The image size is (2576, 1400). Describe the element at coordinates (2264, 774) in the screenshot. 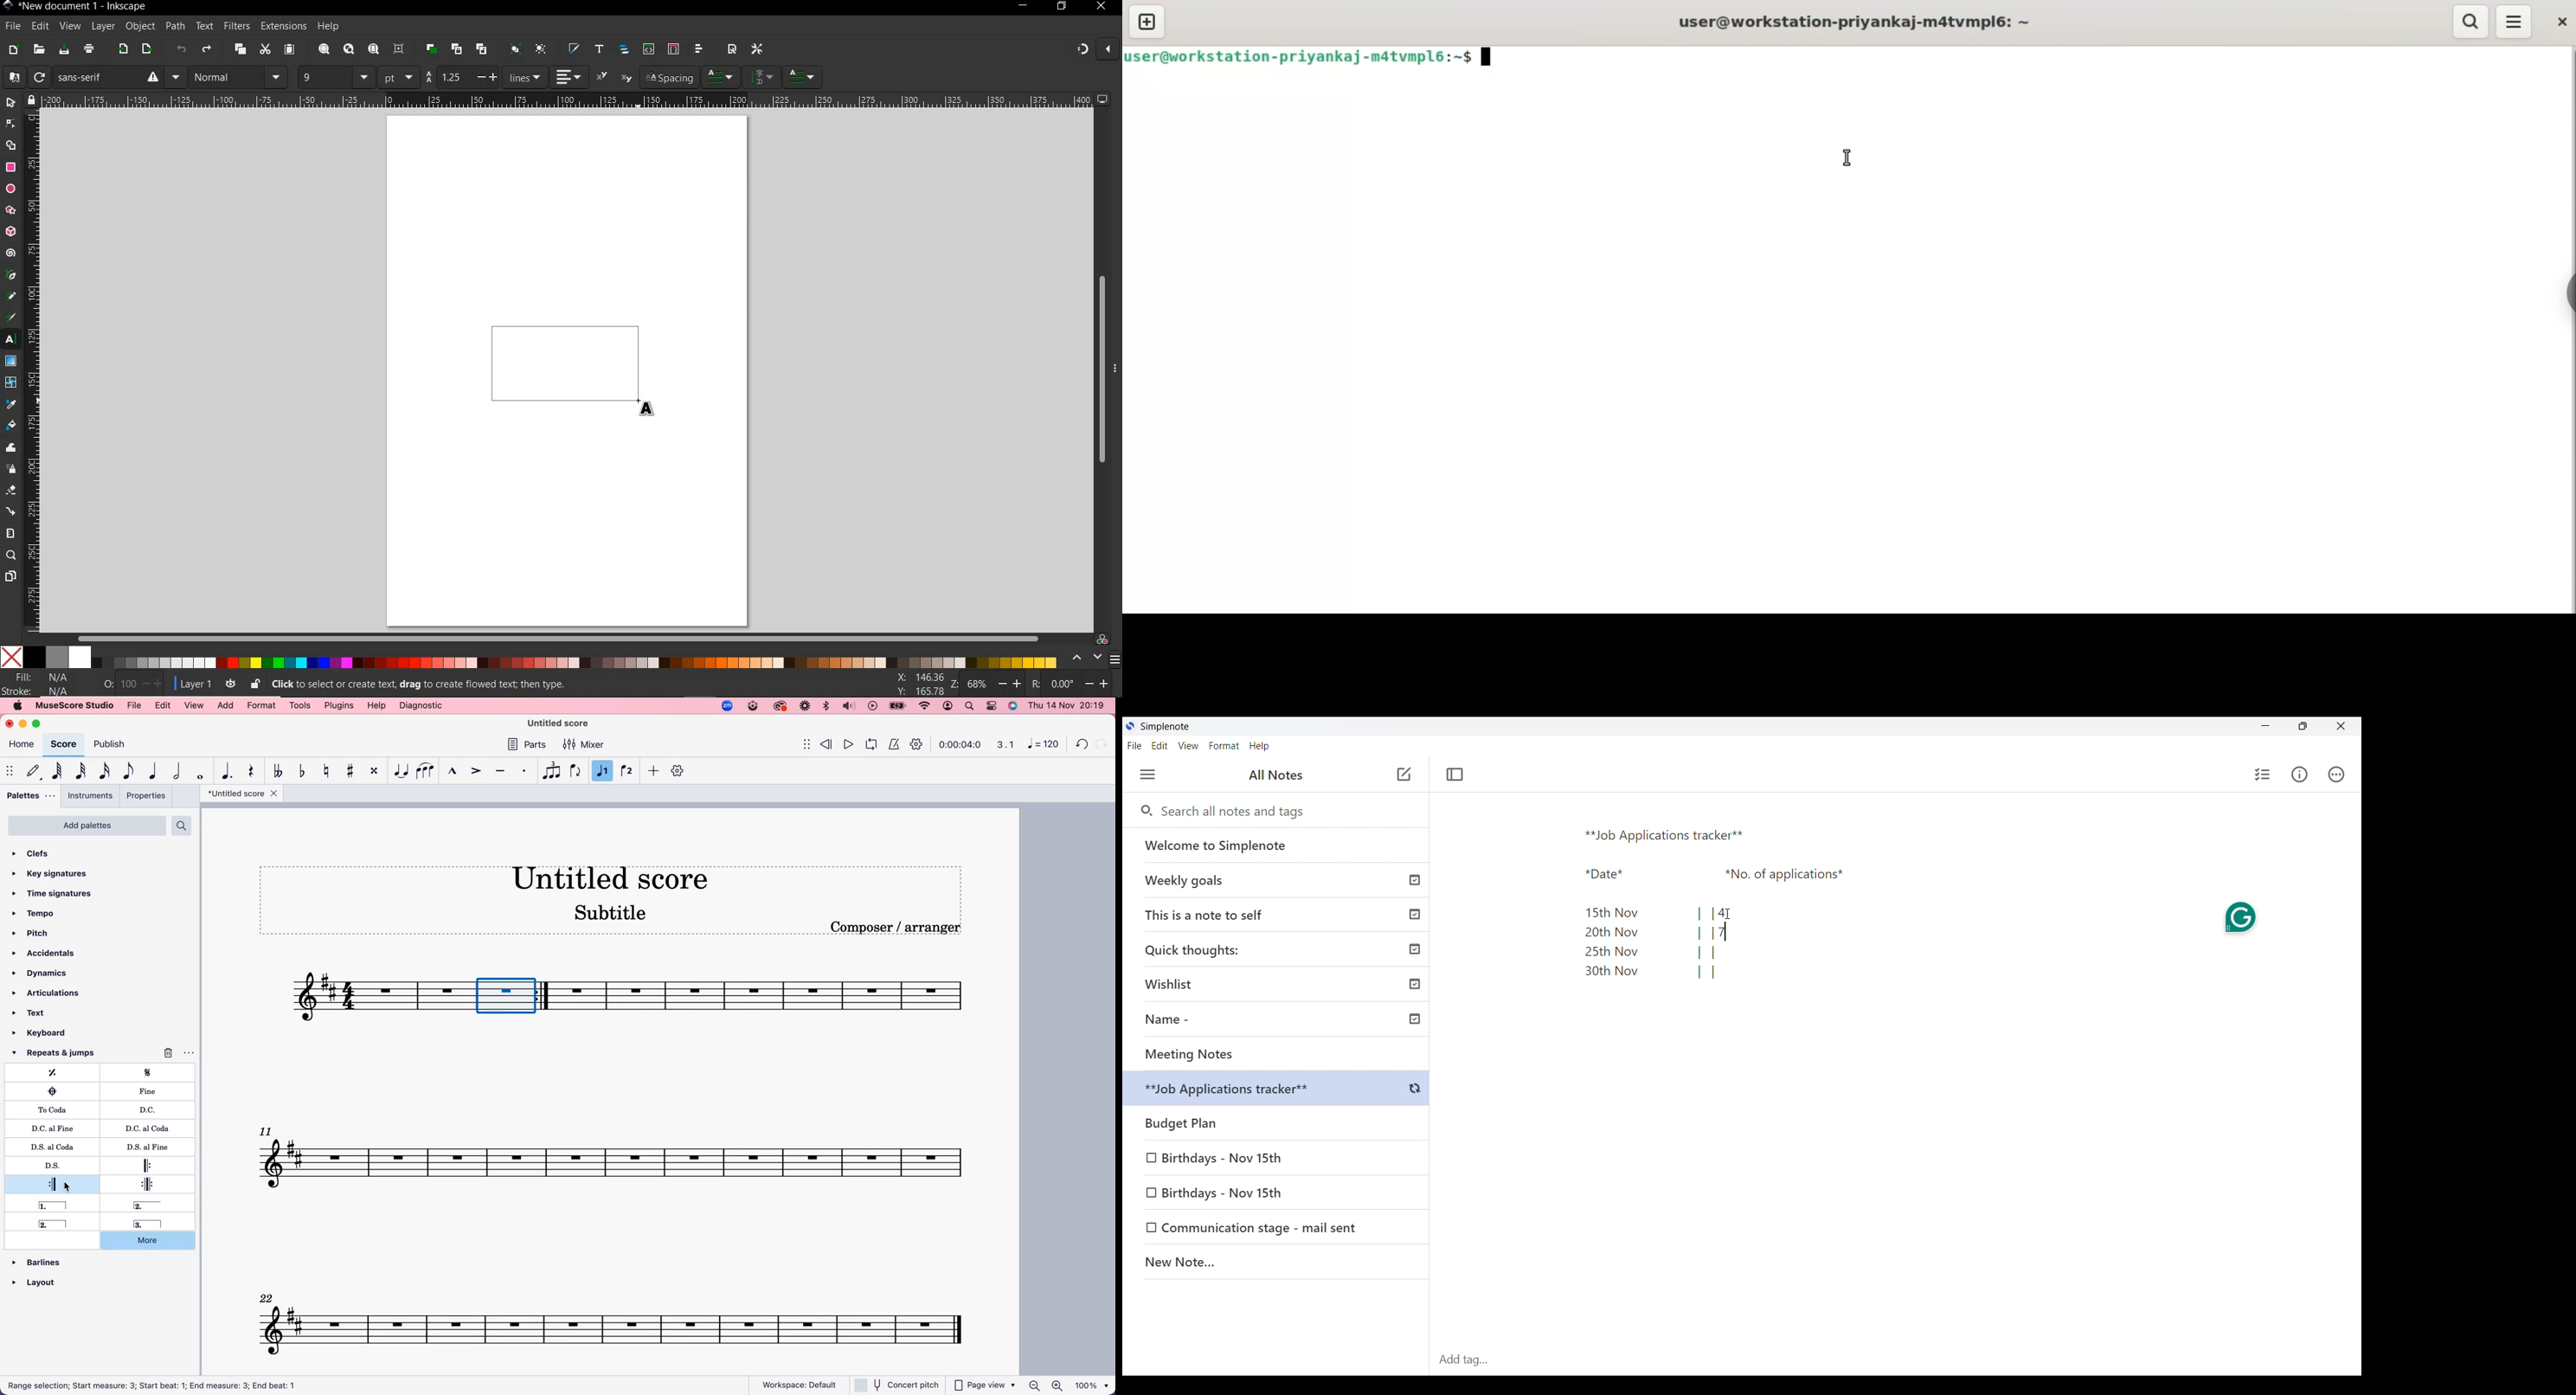

I see `Click to insert checklist` at that location.